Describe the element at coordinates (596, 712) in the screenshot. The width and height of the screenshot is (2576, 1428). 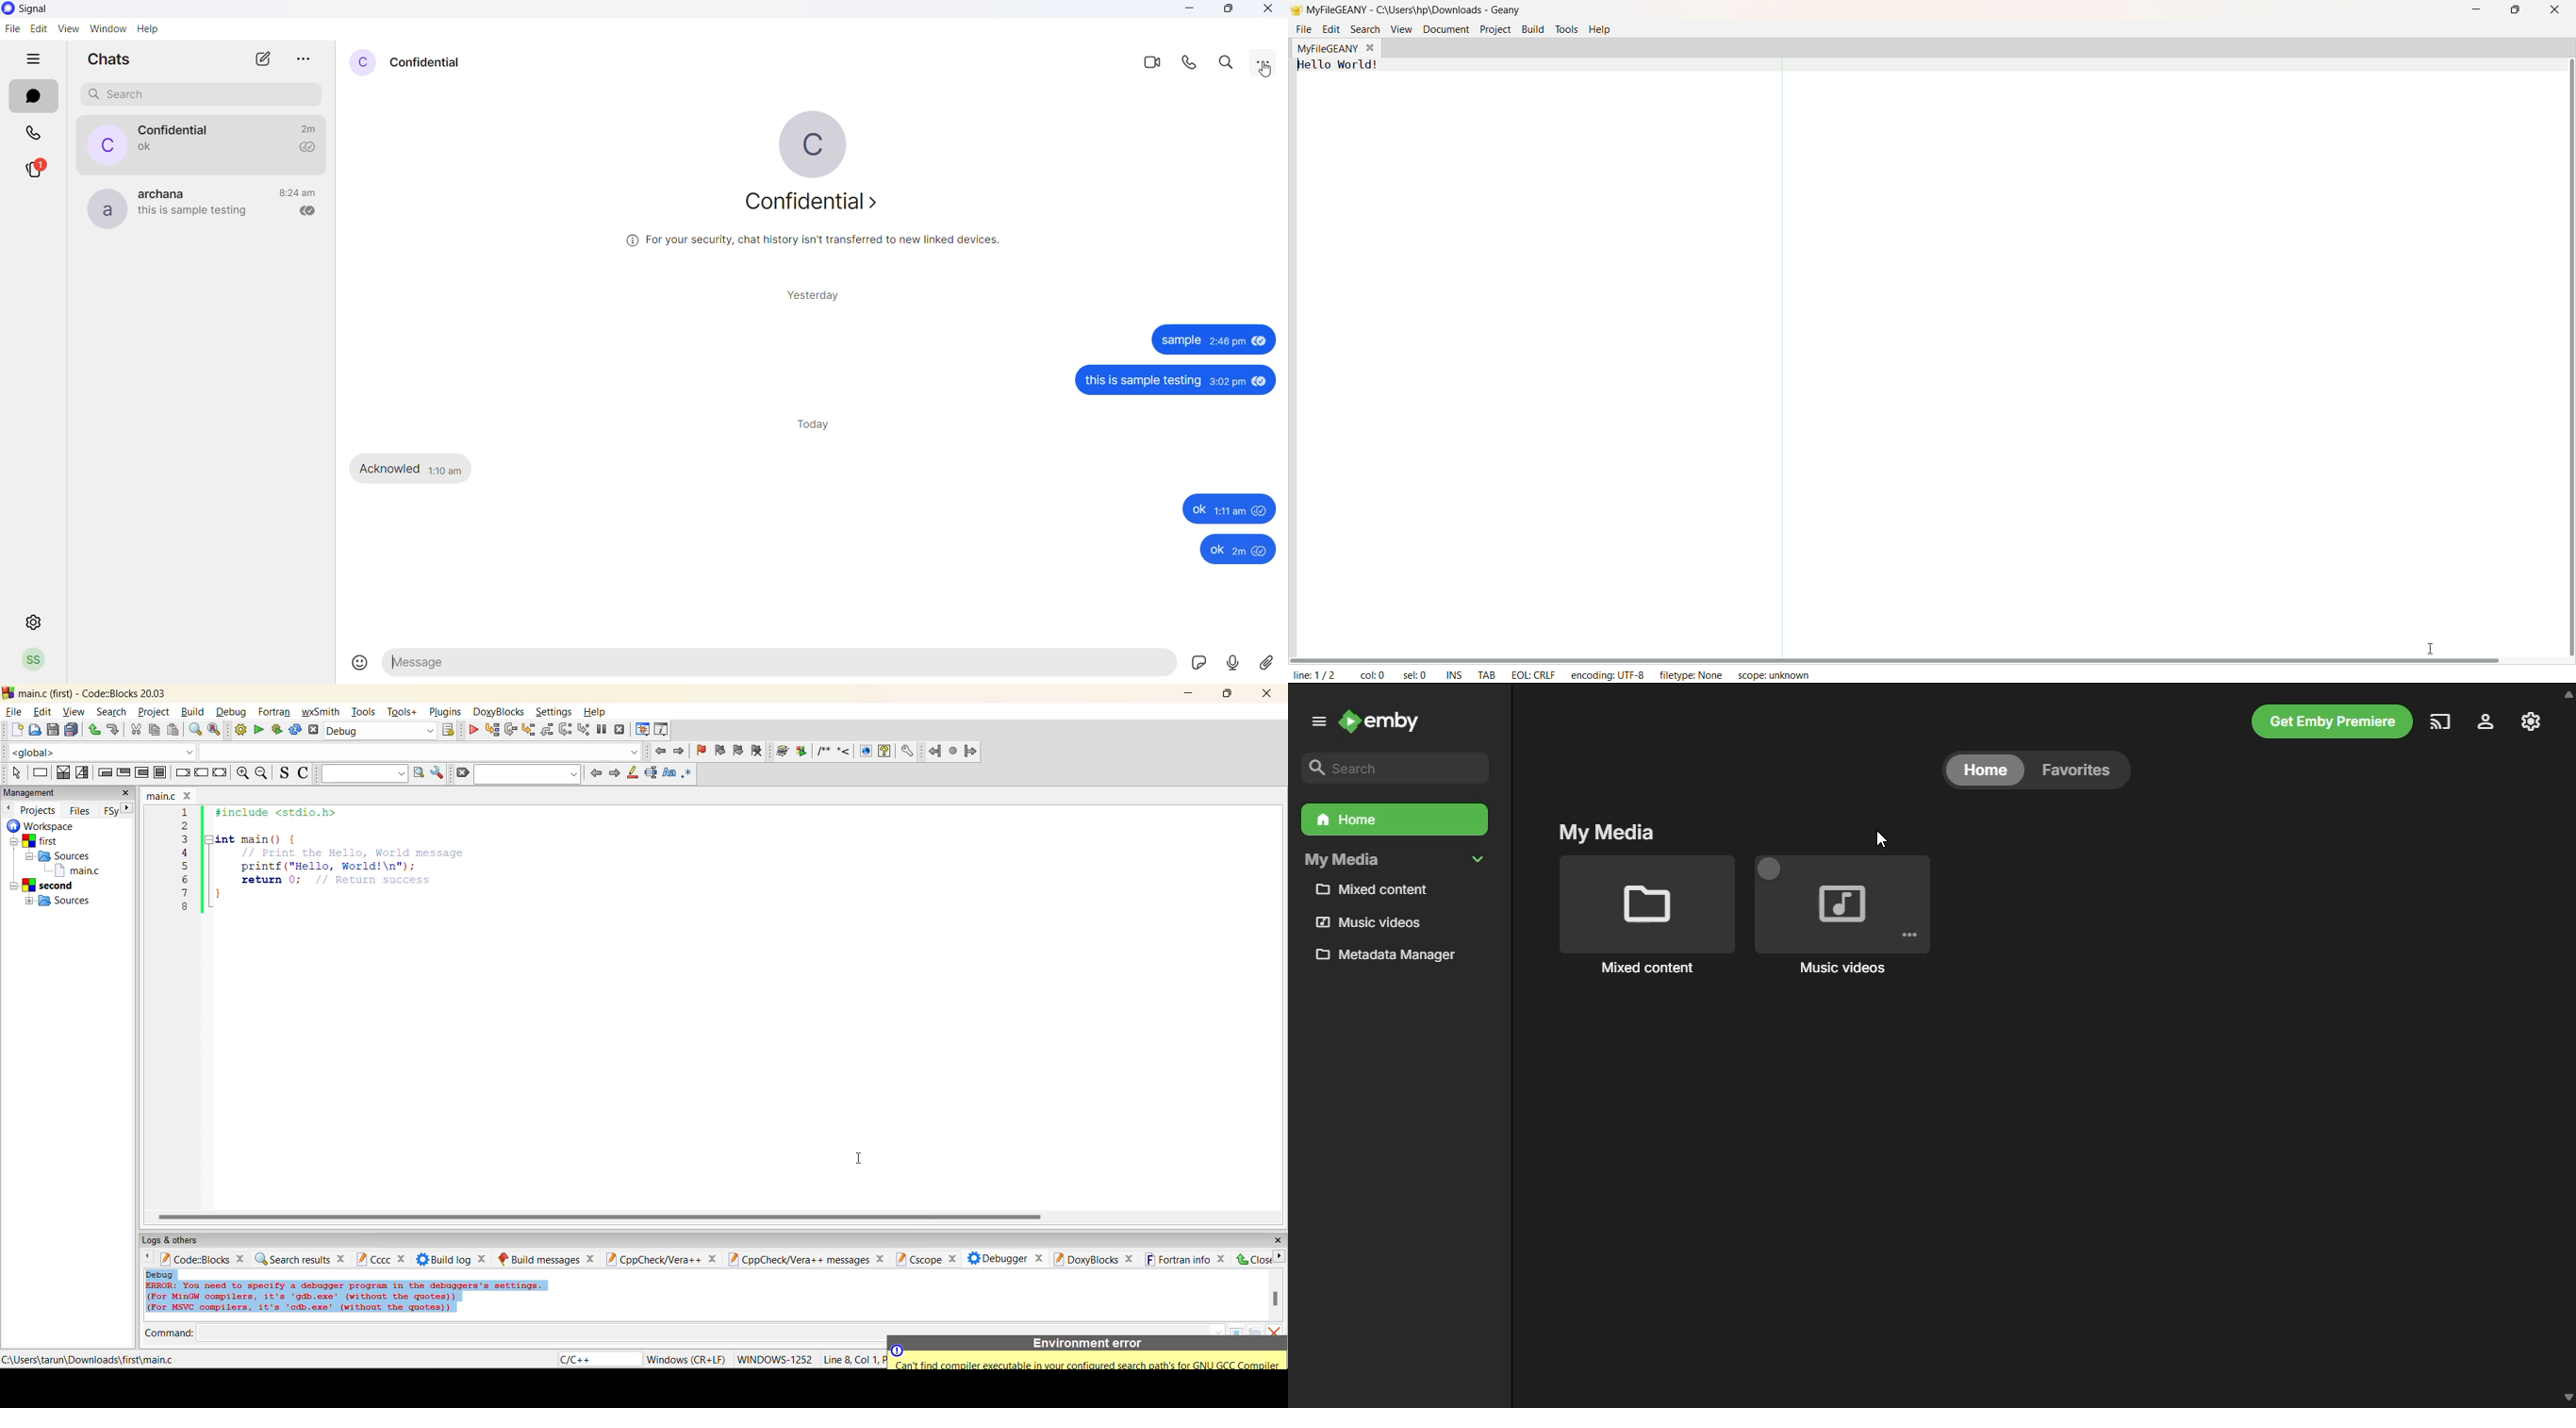
I see `help` at that location.